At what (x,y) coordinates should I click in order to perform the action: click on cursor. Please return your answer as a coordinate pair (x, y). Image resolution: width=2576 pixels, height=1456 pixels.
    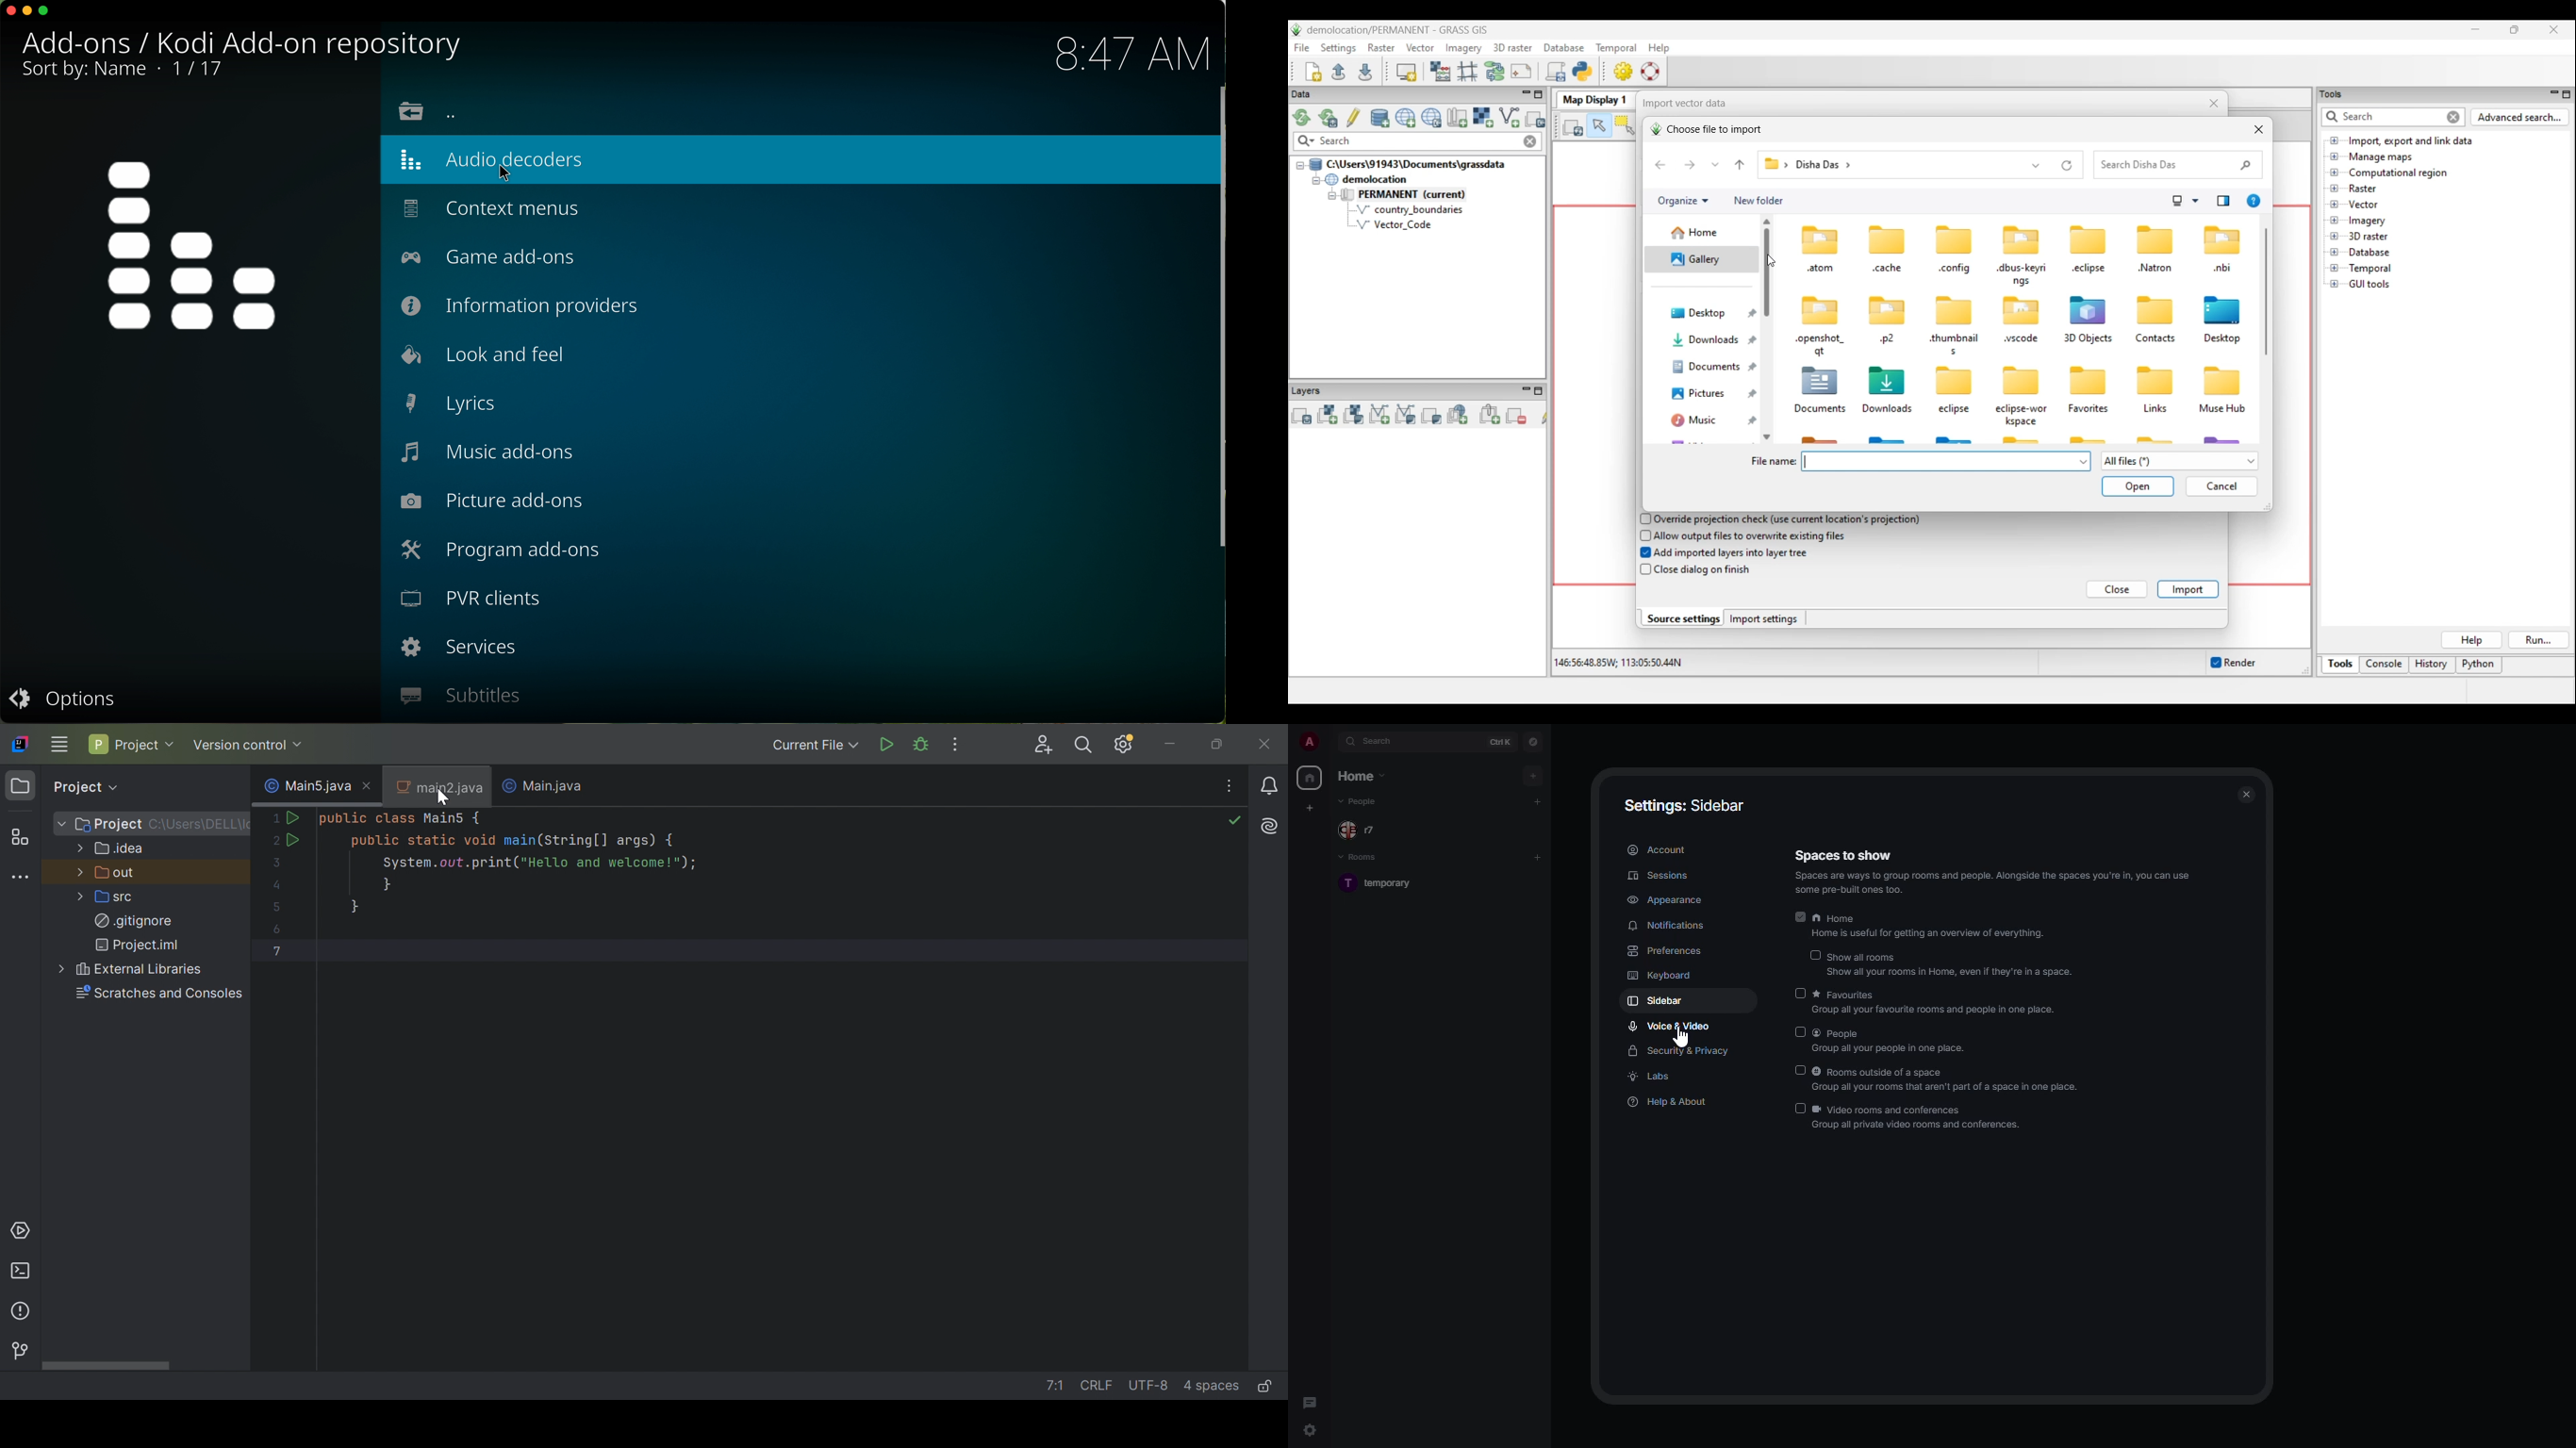
    Looking at the image, I should click on (506, 174).